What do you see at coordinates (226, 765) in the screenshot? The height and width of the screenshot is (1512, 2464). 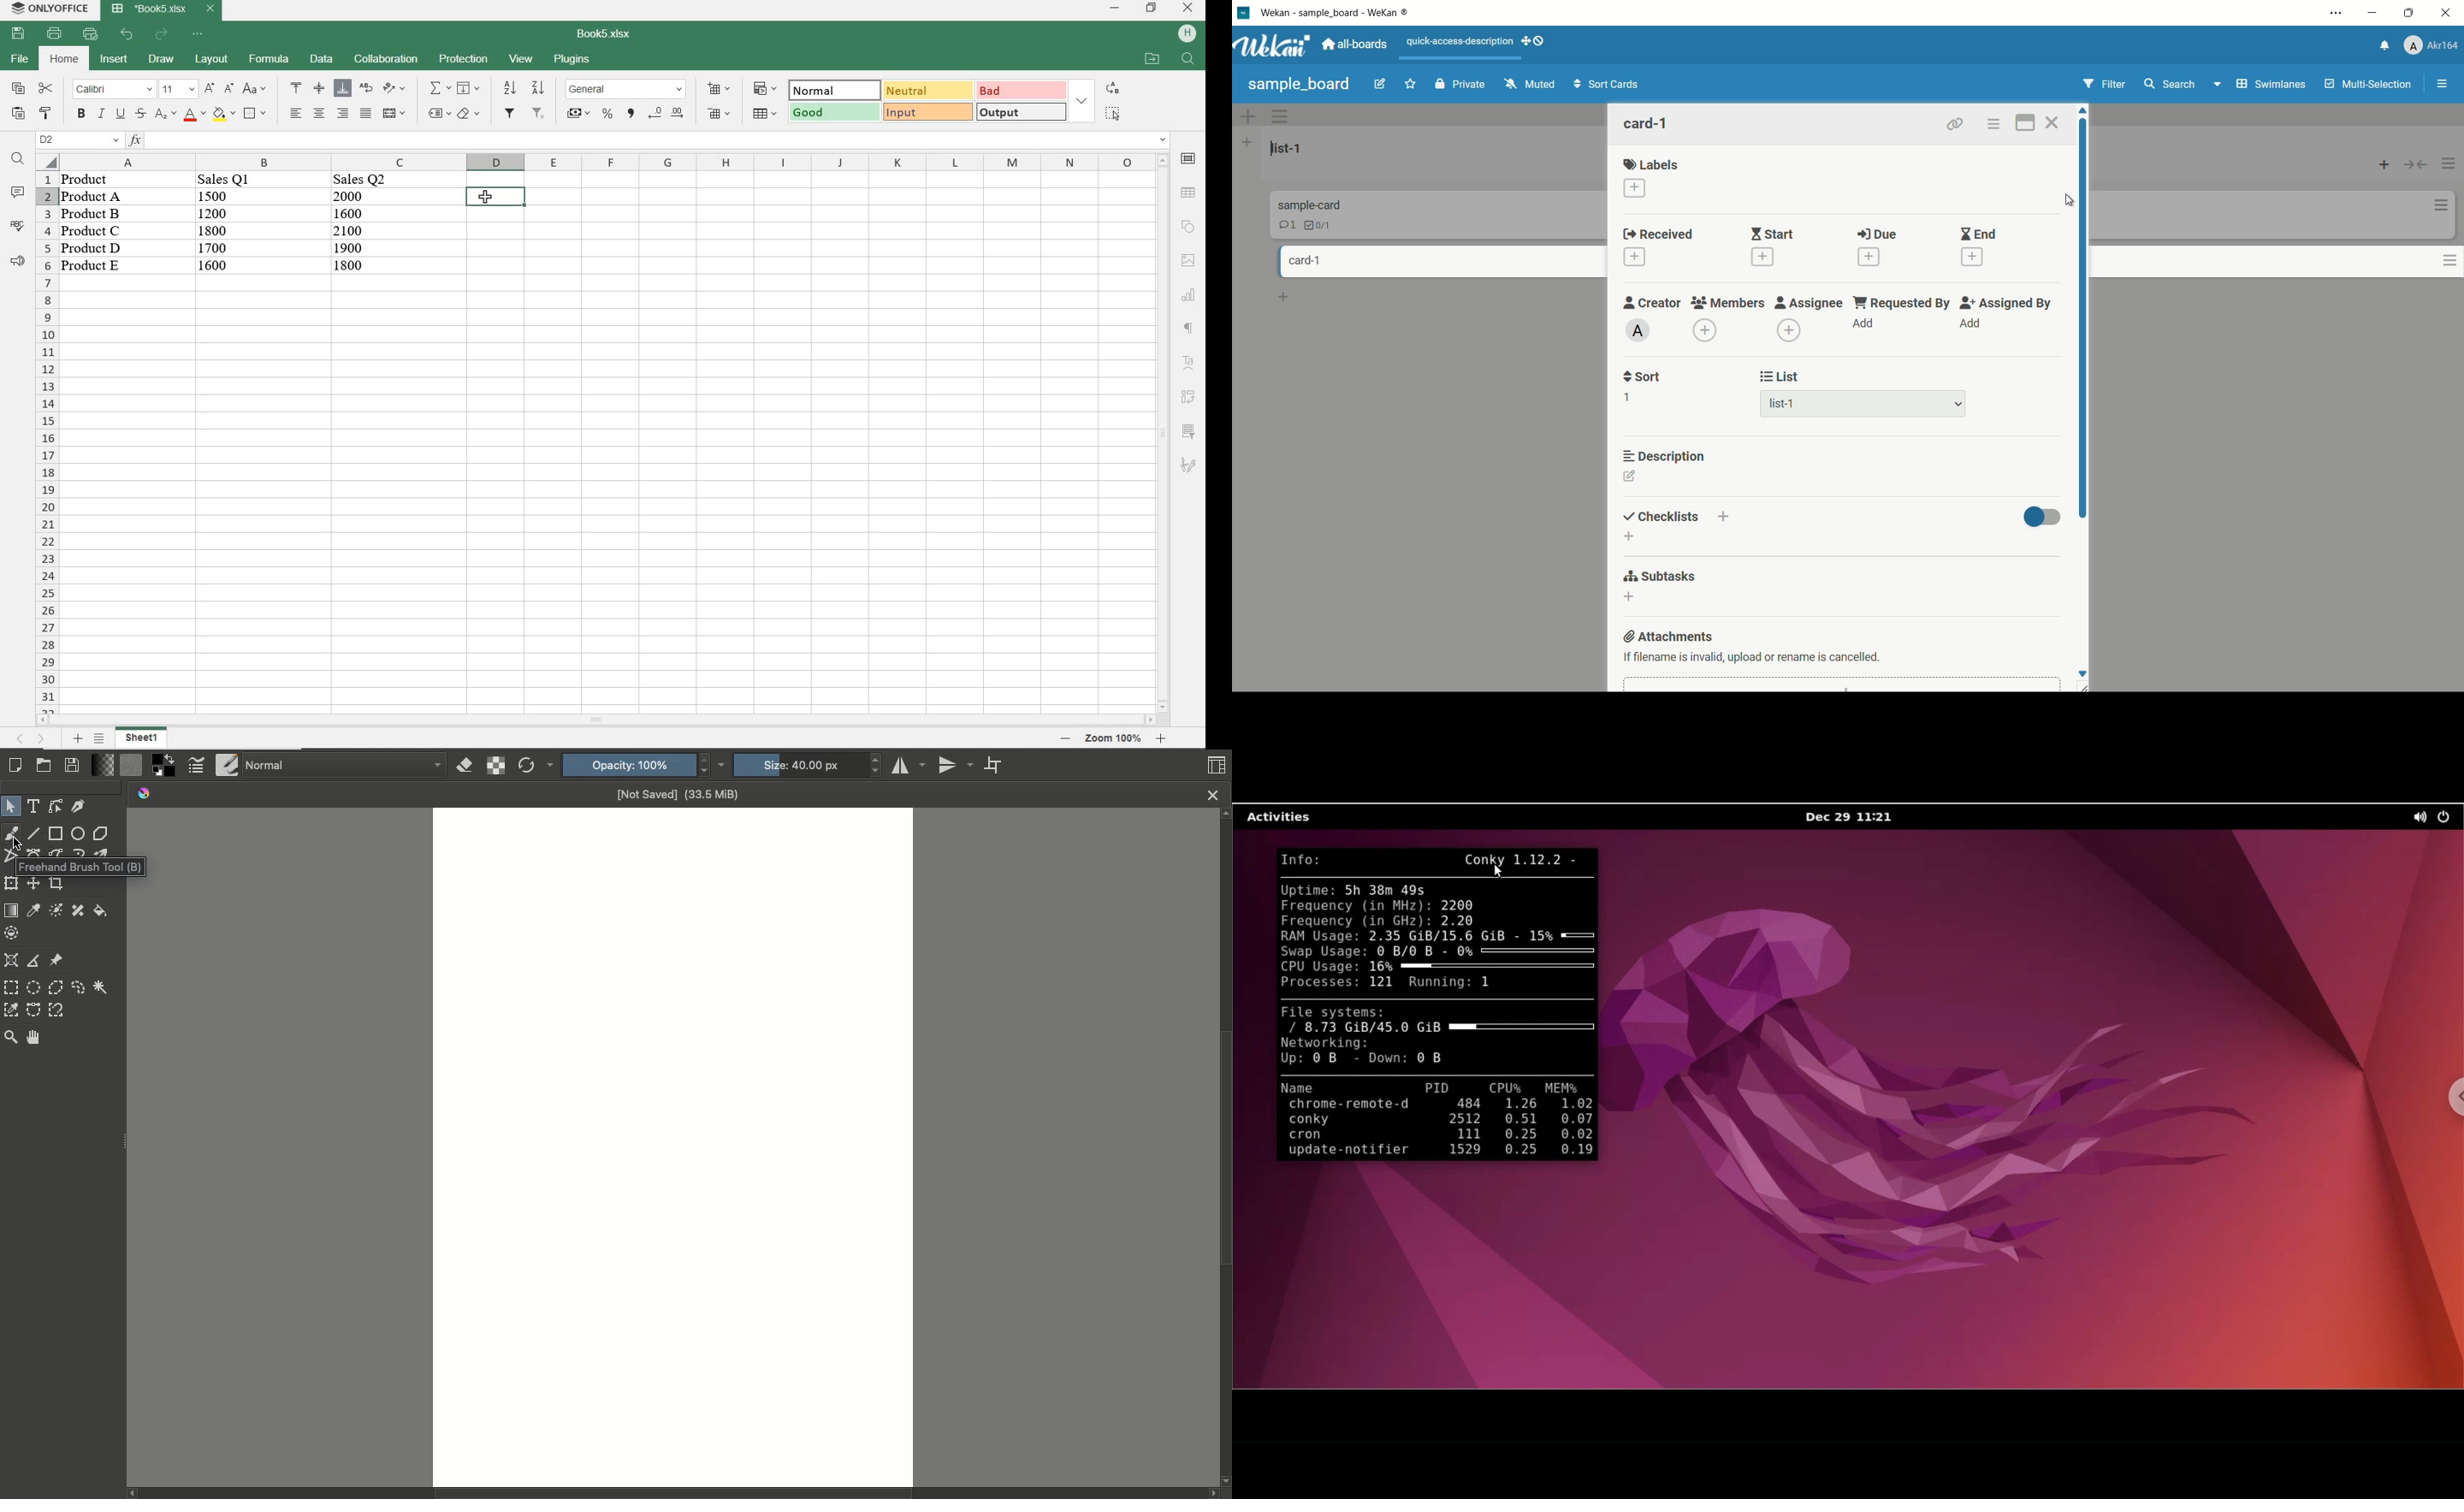 I see `Choose brush preset` at bounding box center [226, 765].